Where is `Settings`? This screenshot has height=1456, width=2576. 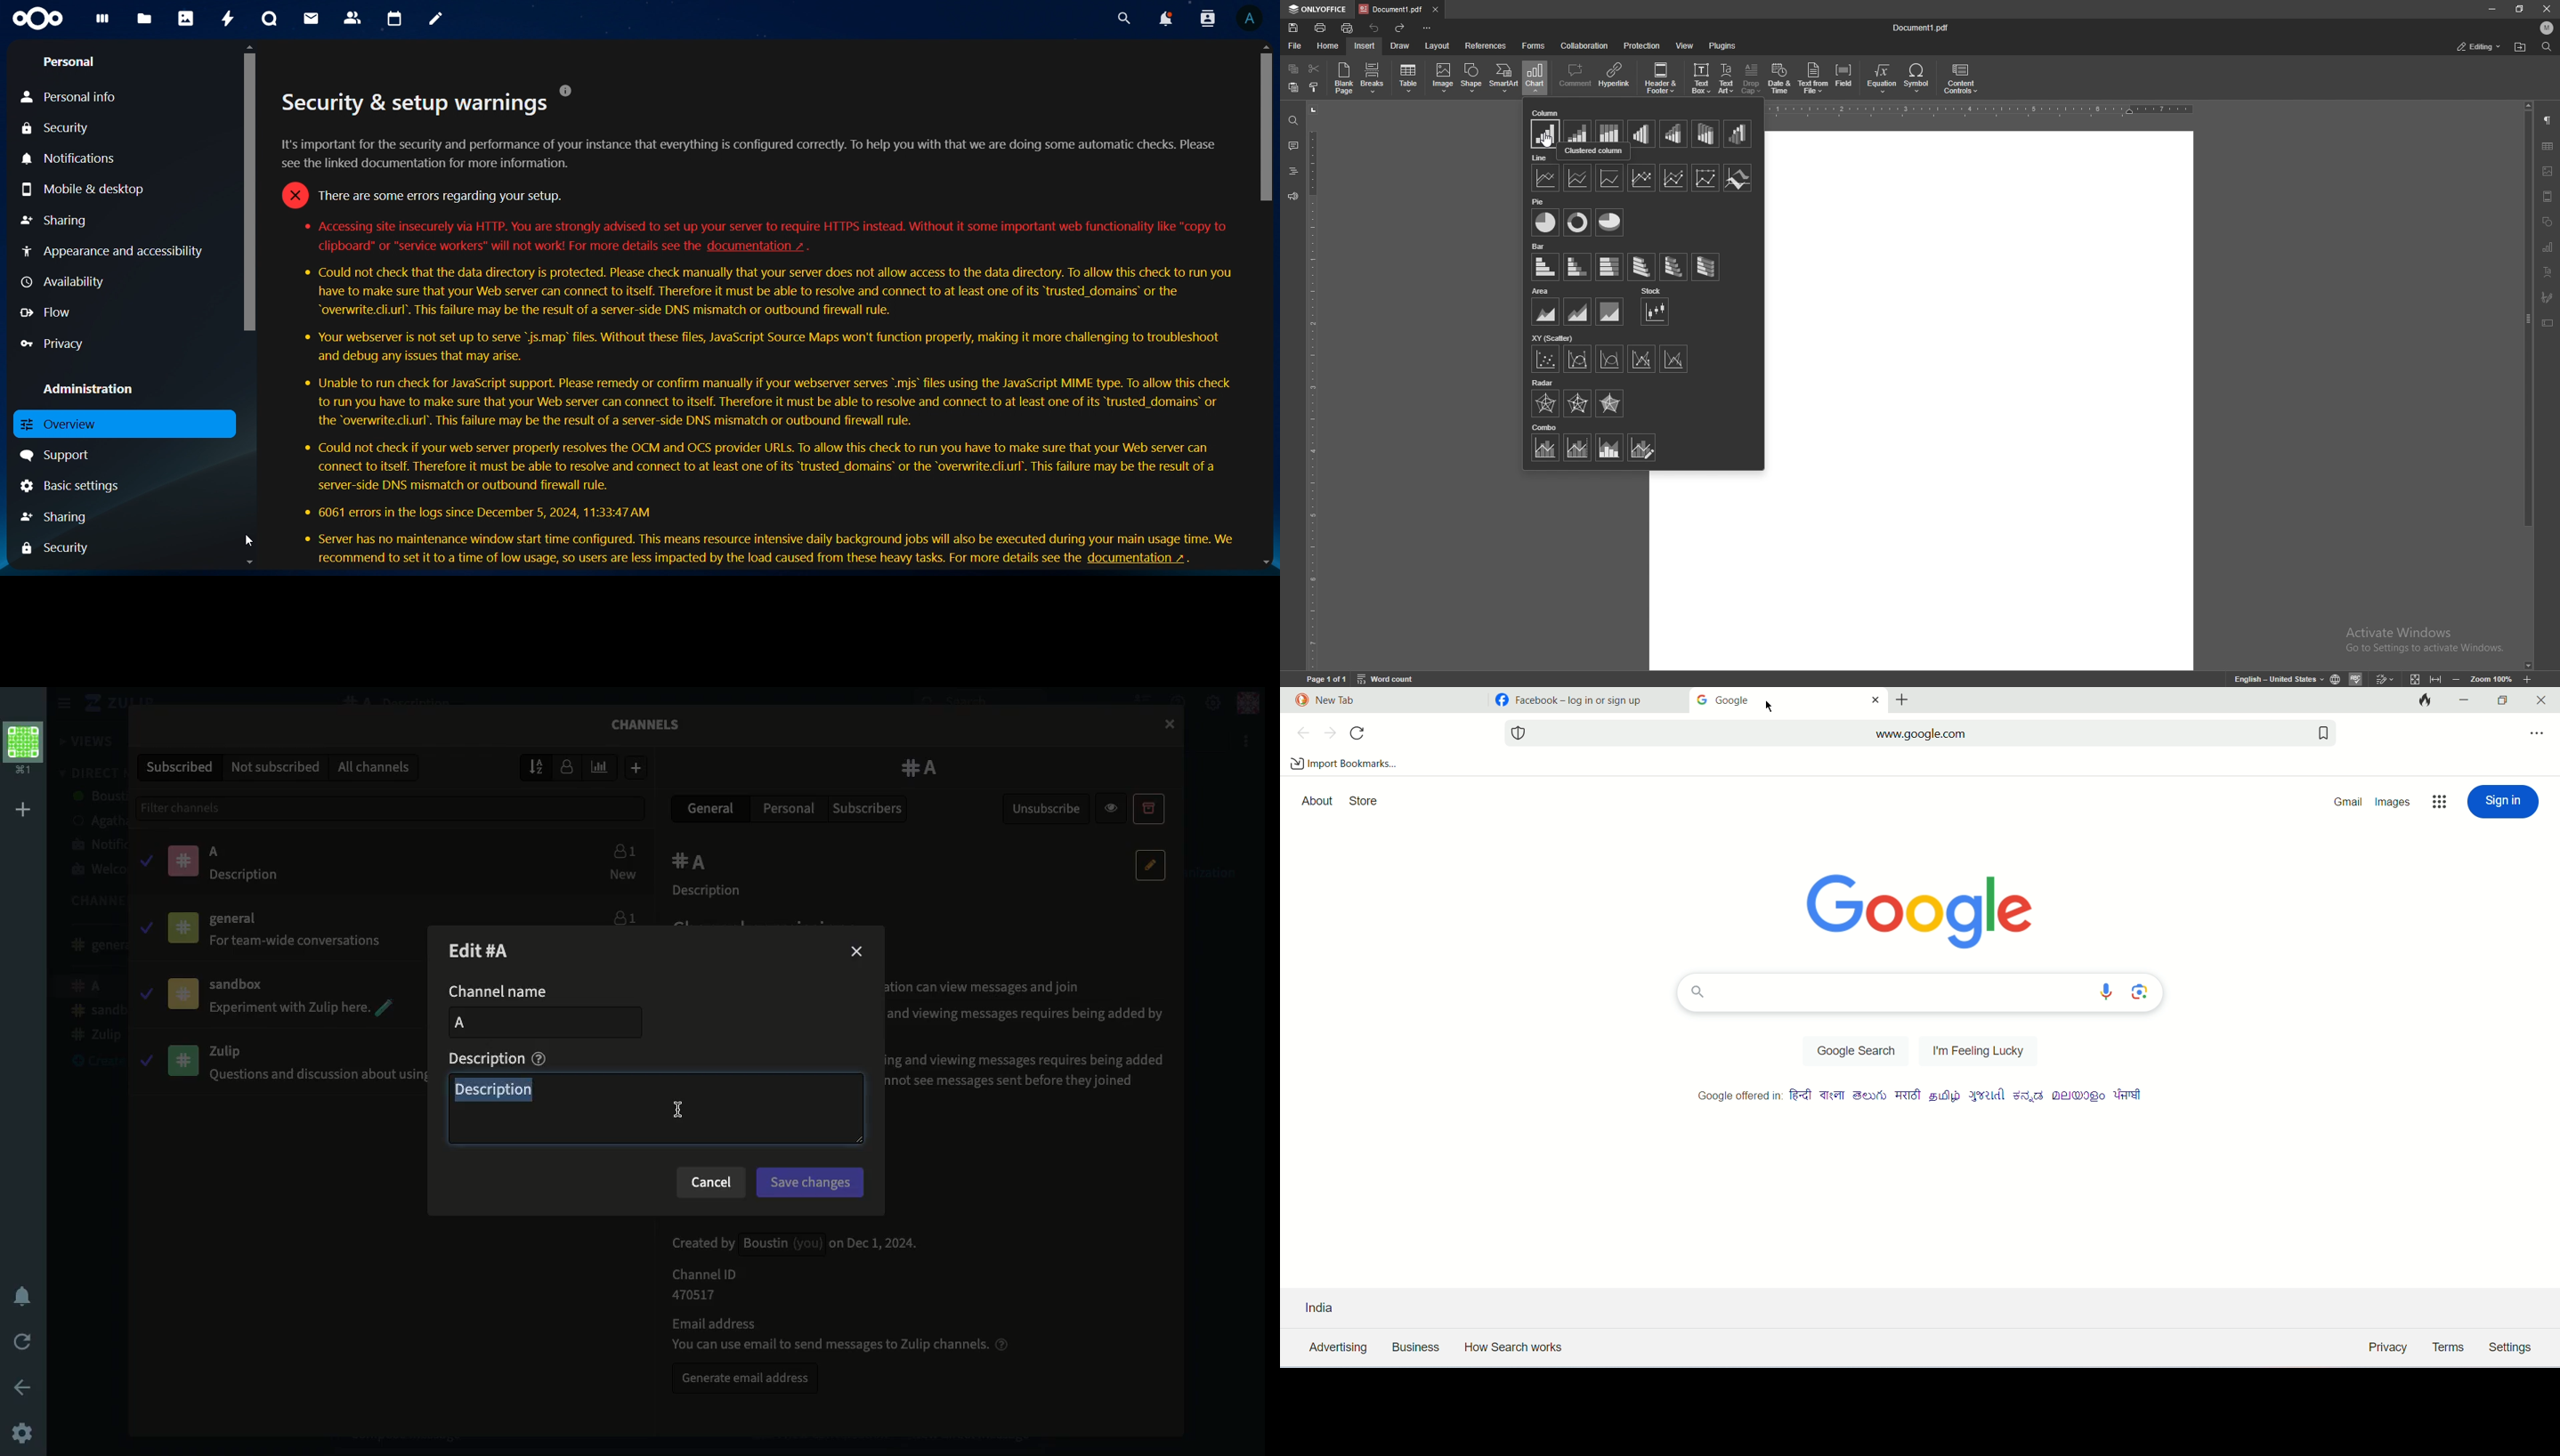 Settings is located at coordinates (23, 1435).